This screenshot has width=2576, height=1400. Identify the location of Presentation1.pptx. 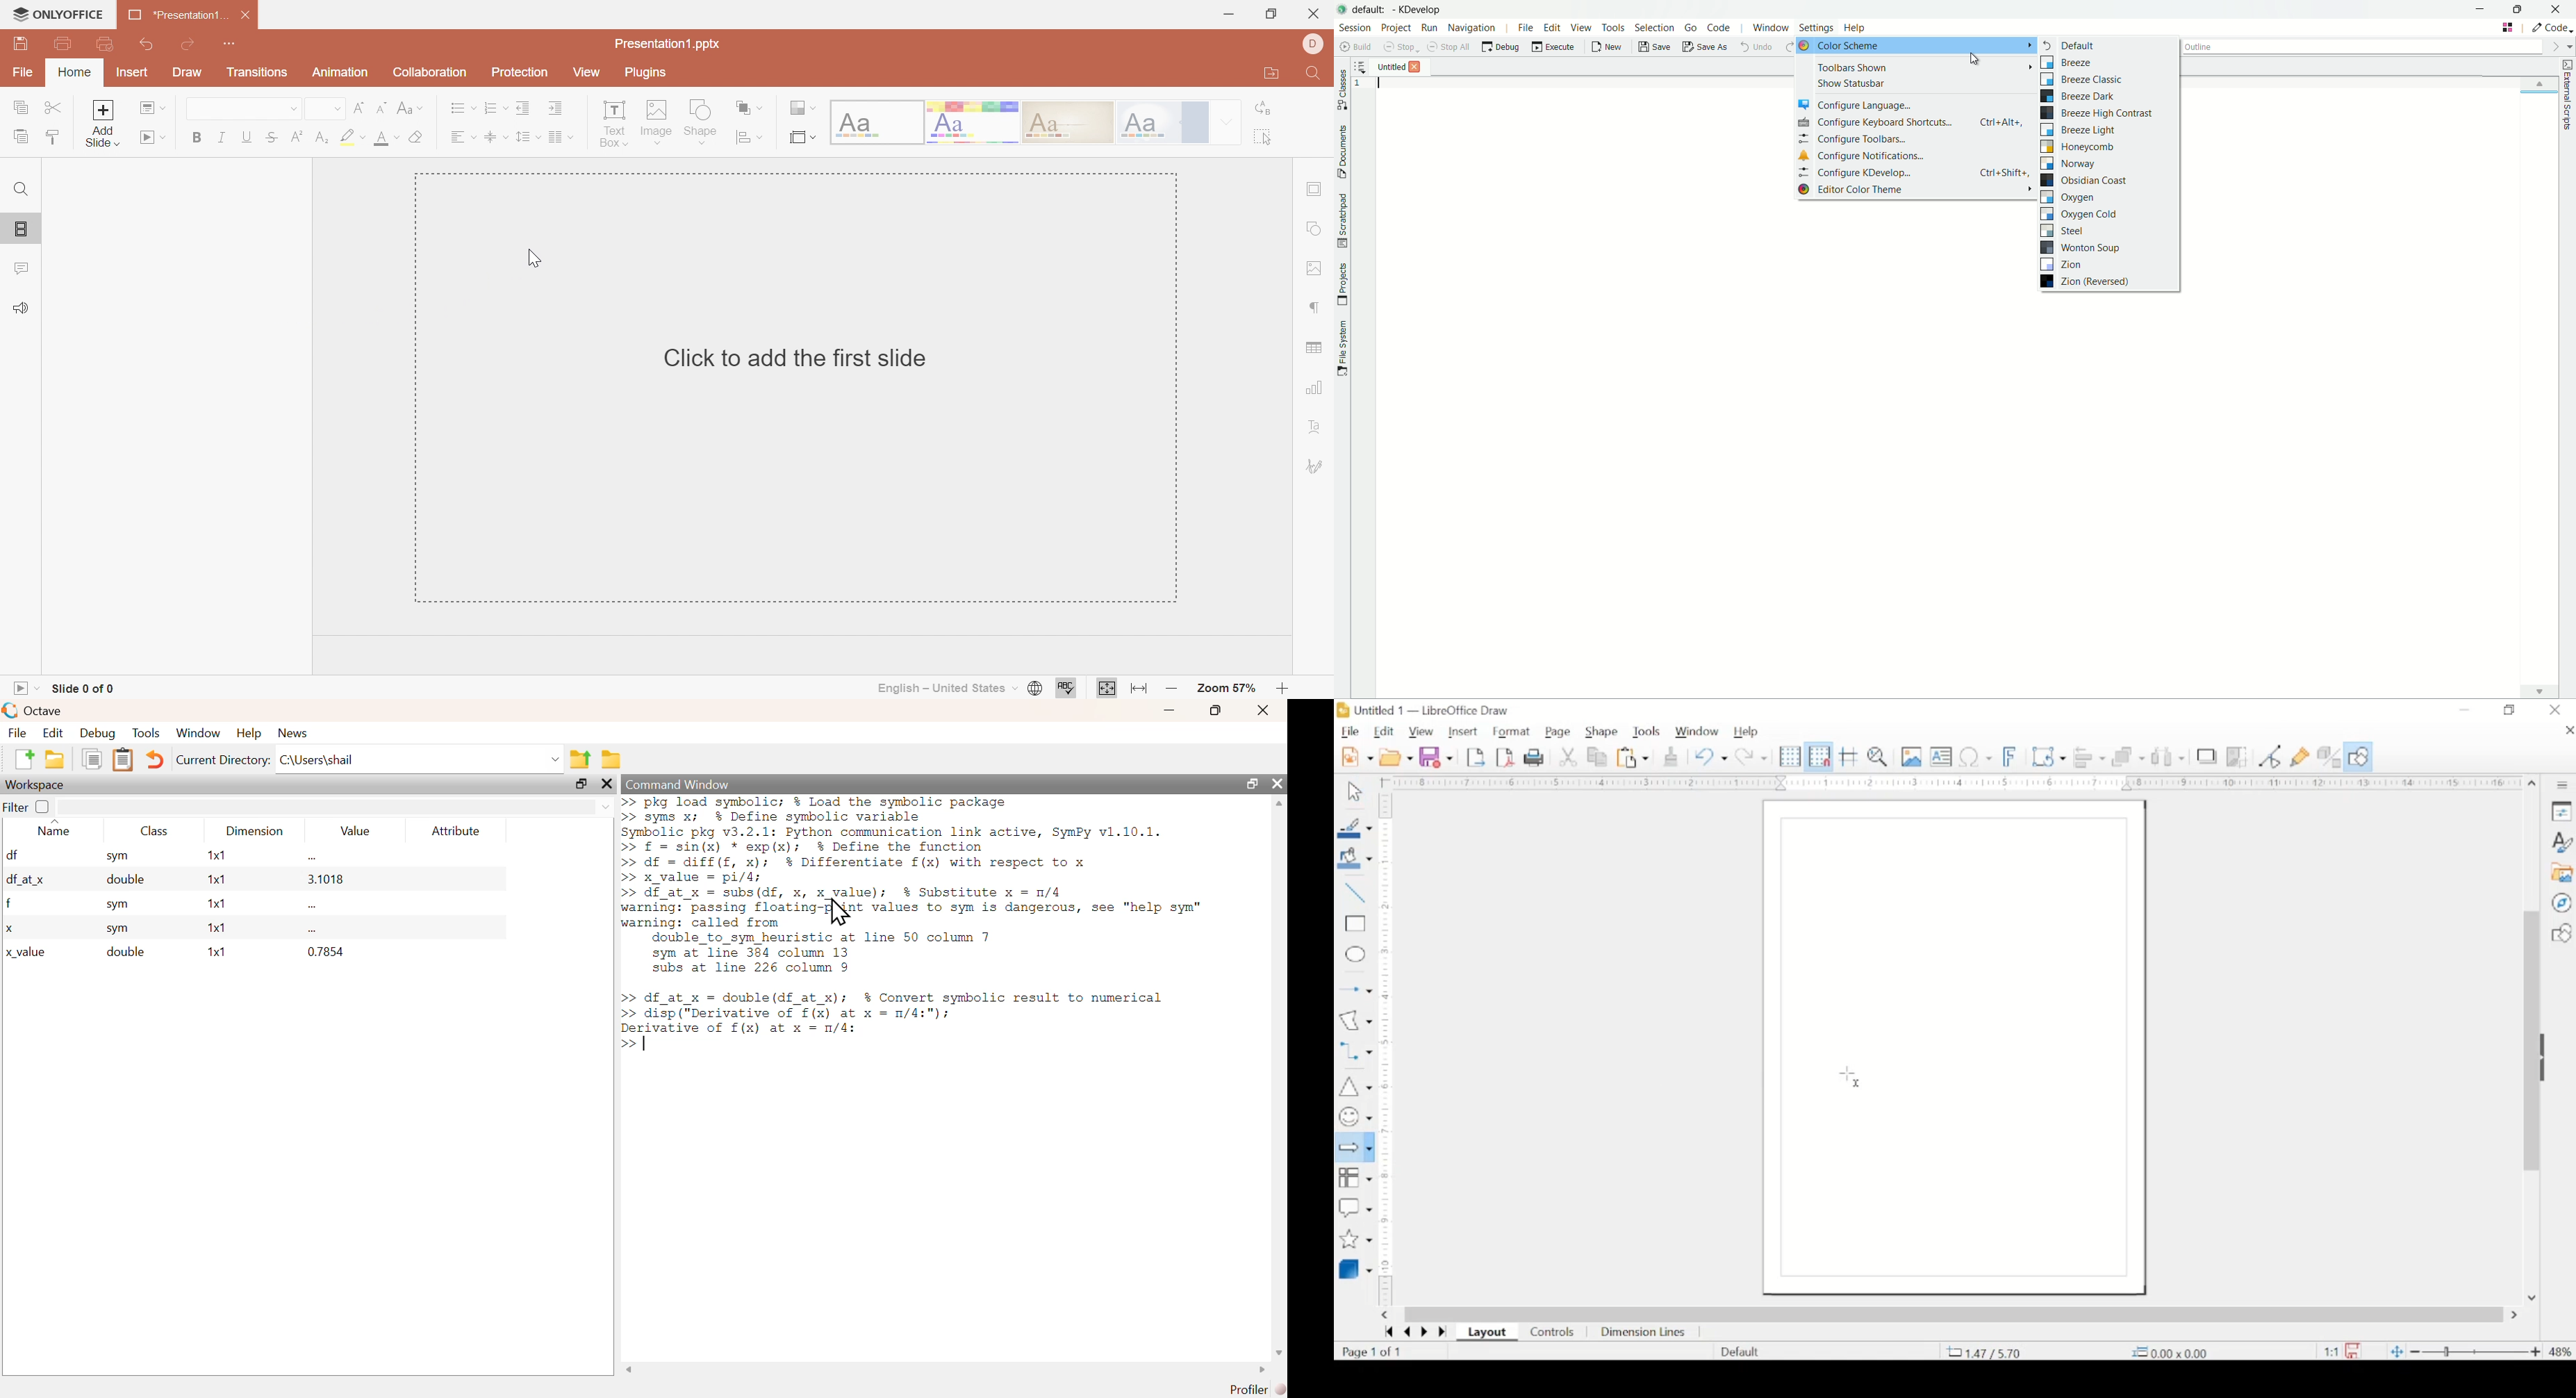
(666, 42).